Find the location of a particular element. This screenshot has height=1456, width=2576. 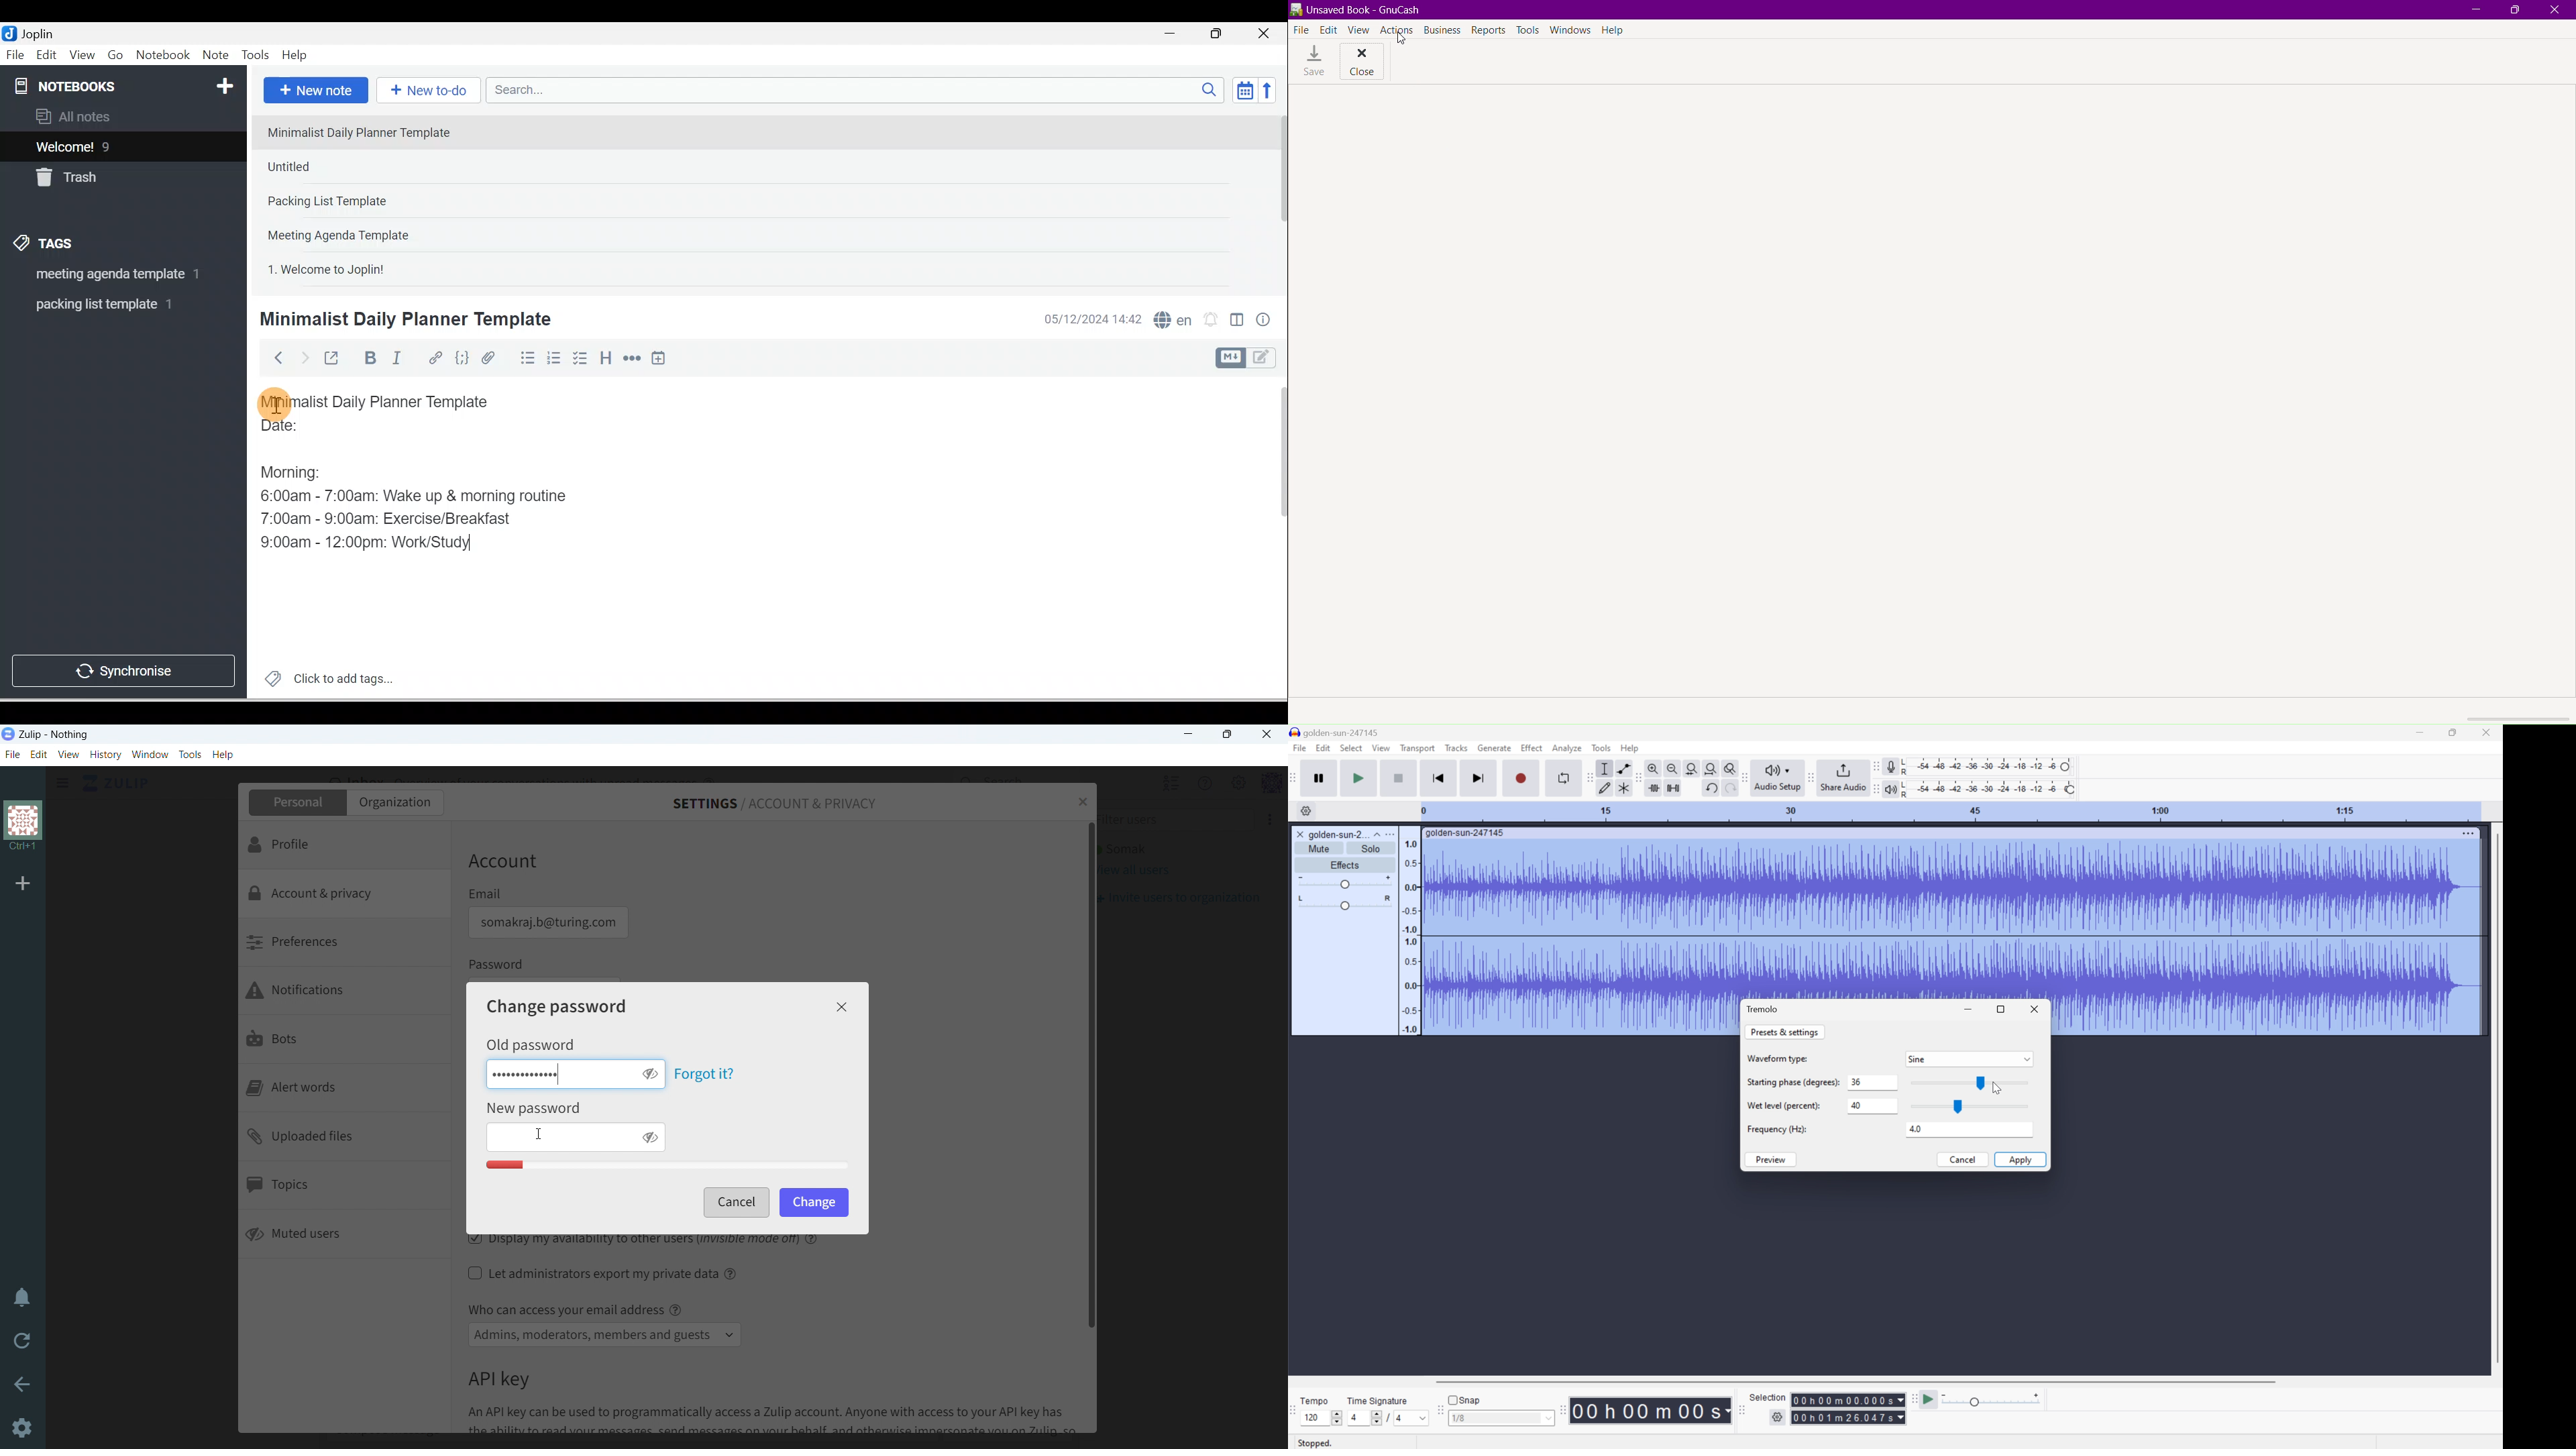

Cursor at actions is located at coordinates (1405, 39).